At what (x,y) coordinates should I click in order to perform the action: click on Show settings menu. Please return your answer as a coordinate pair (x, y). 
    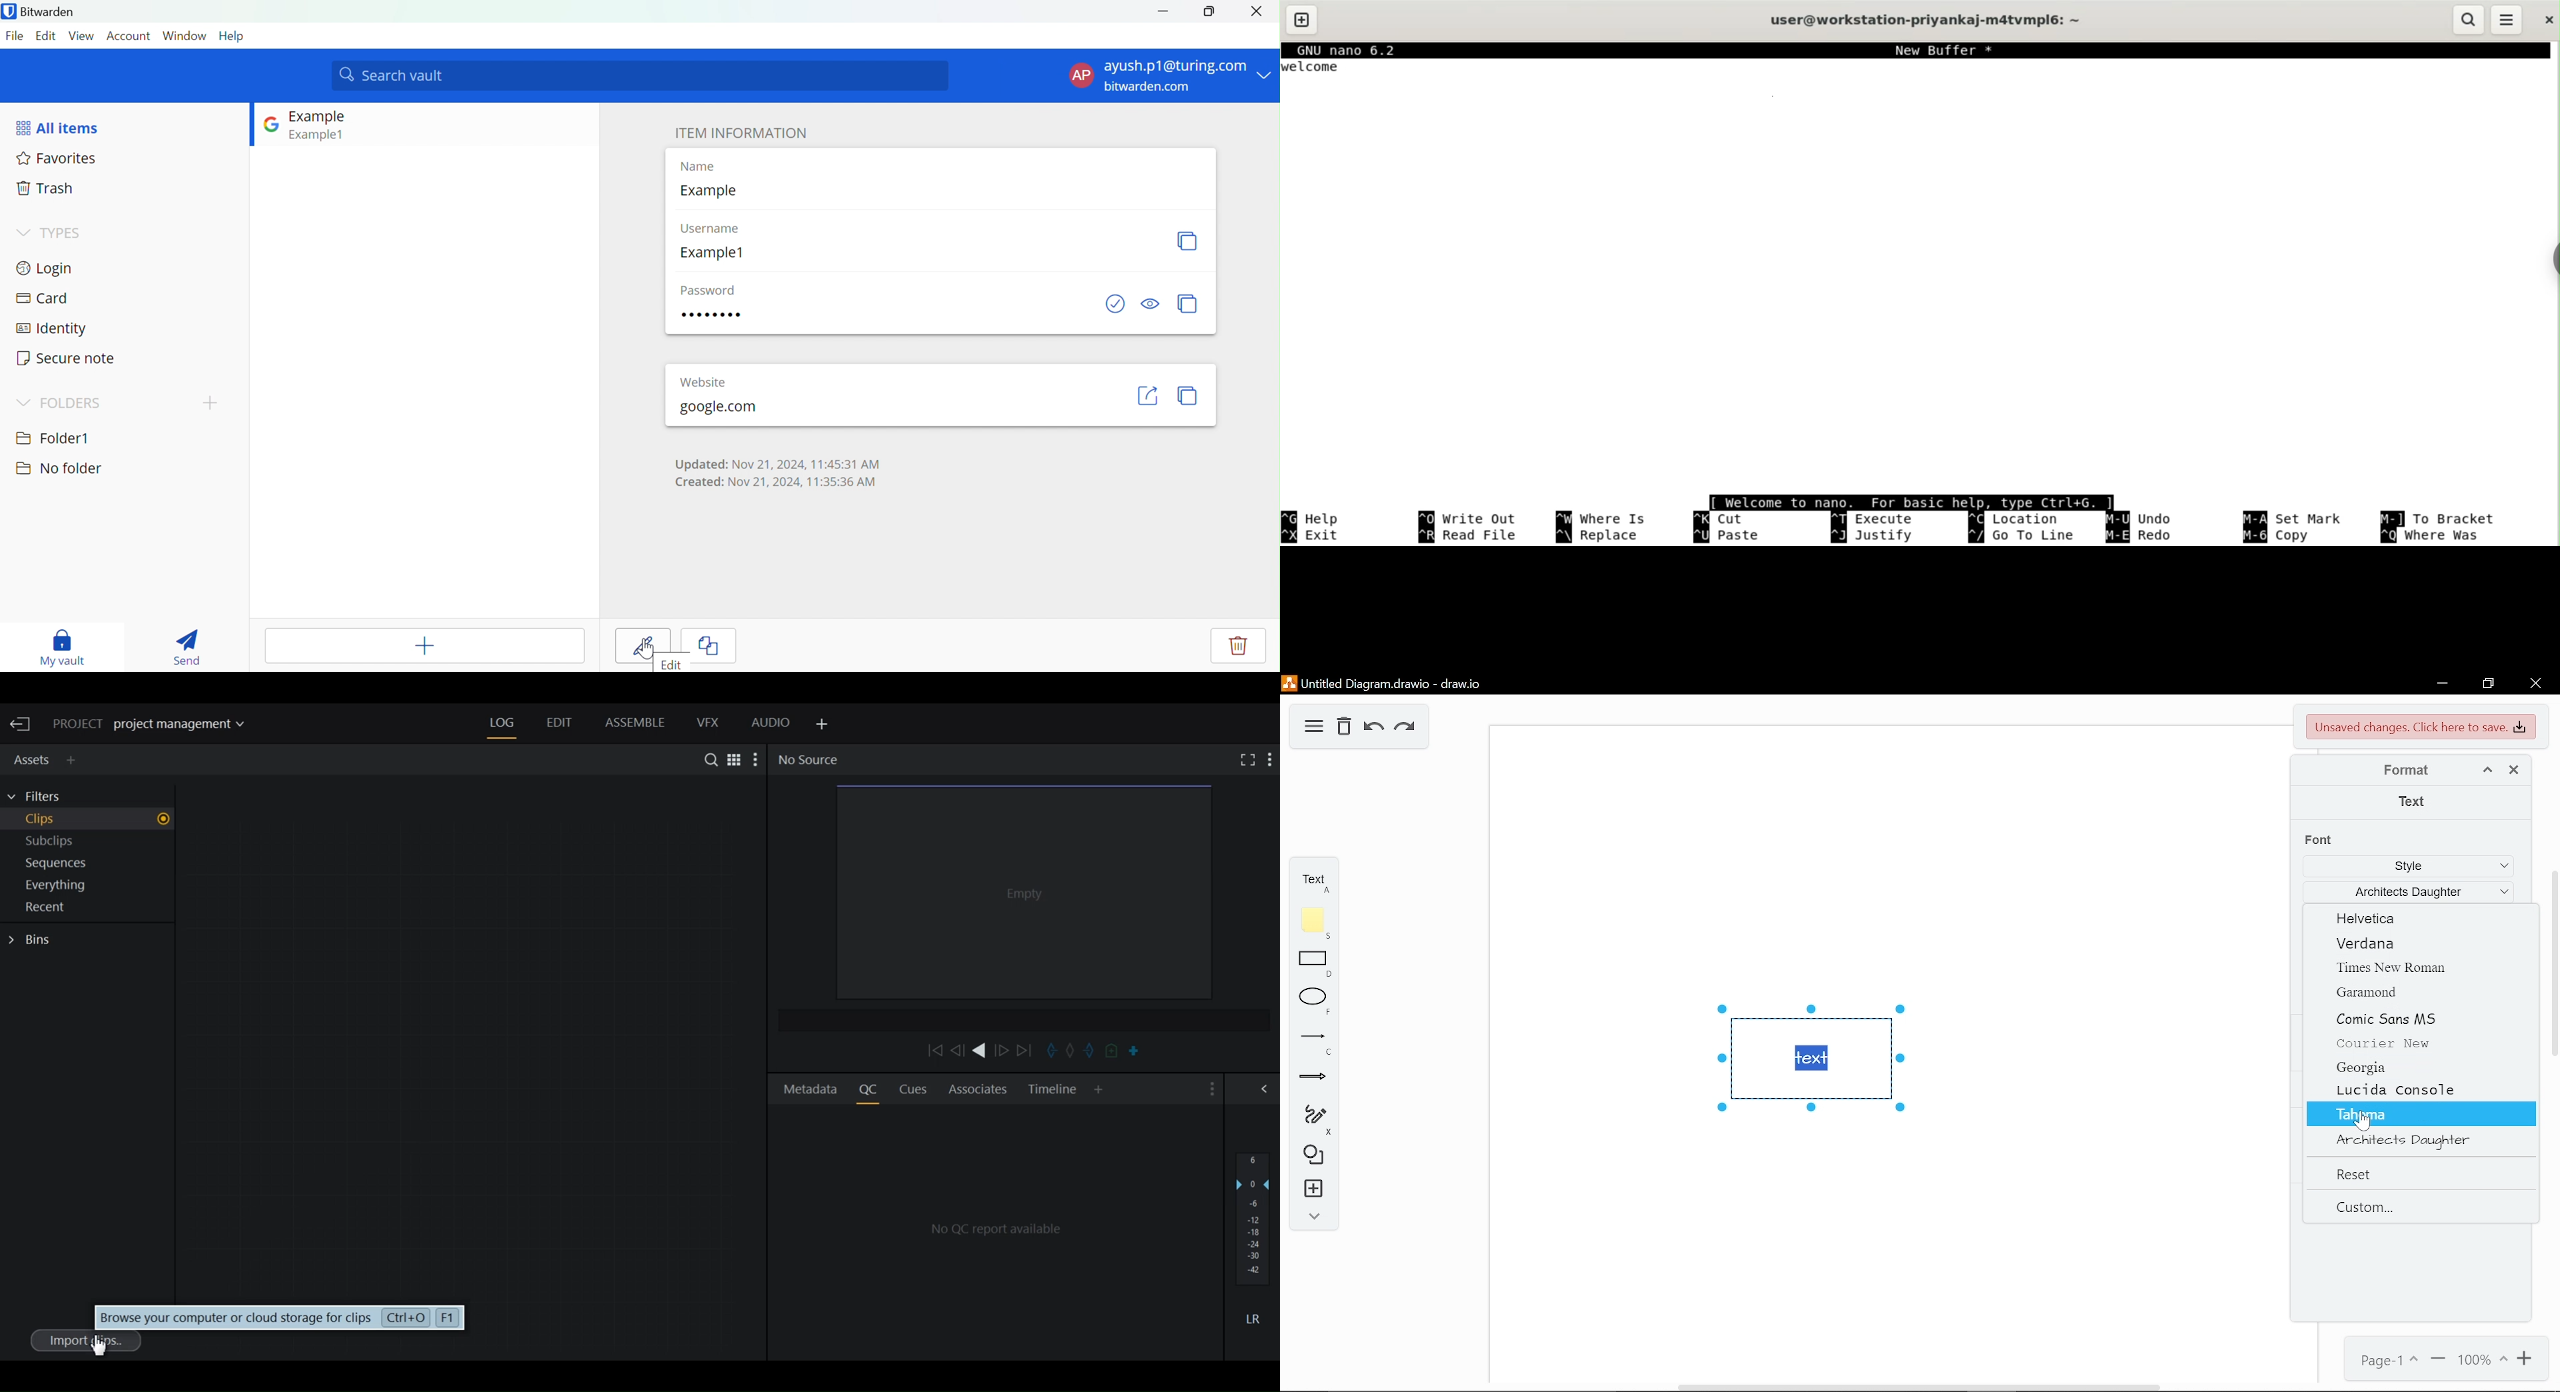
    Looking at the image, I should click on (1210, 1089).